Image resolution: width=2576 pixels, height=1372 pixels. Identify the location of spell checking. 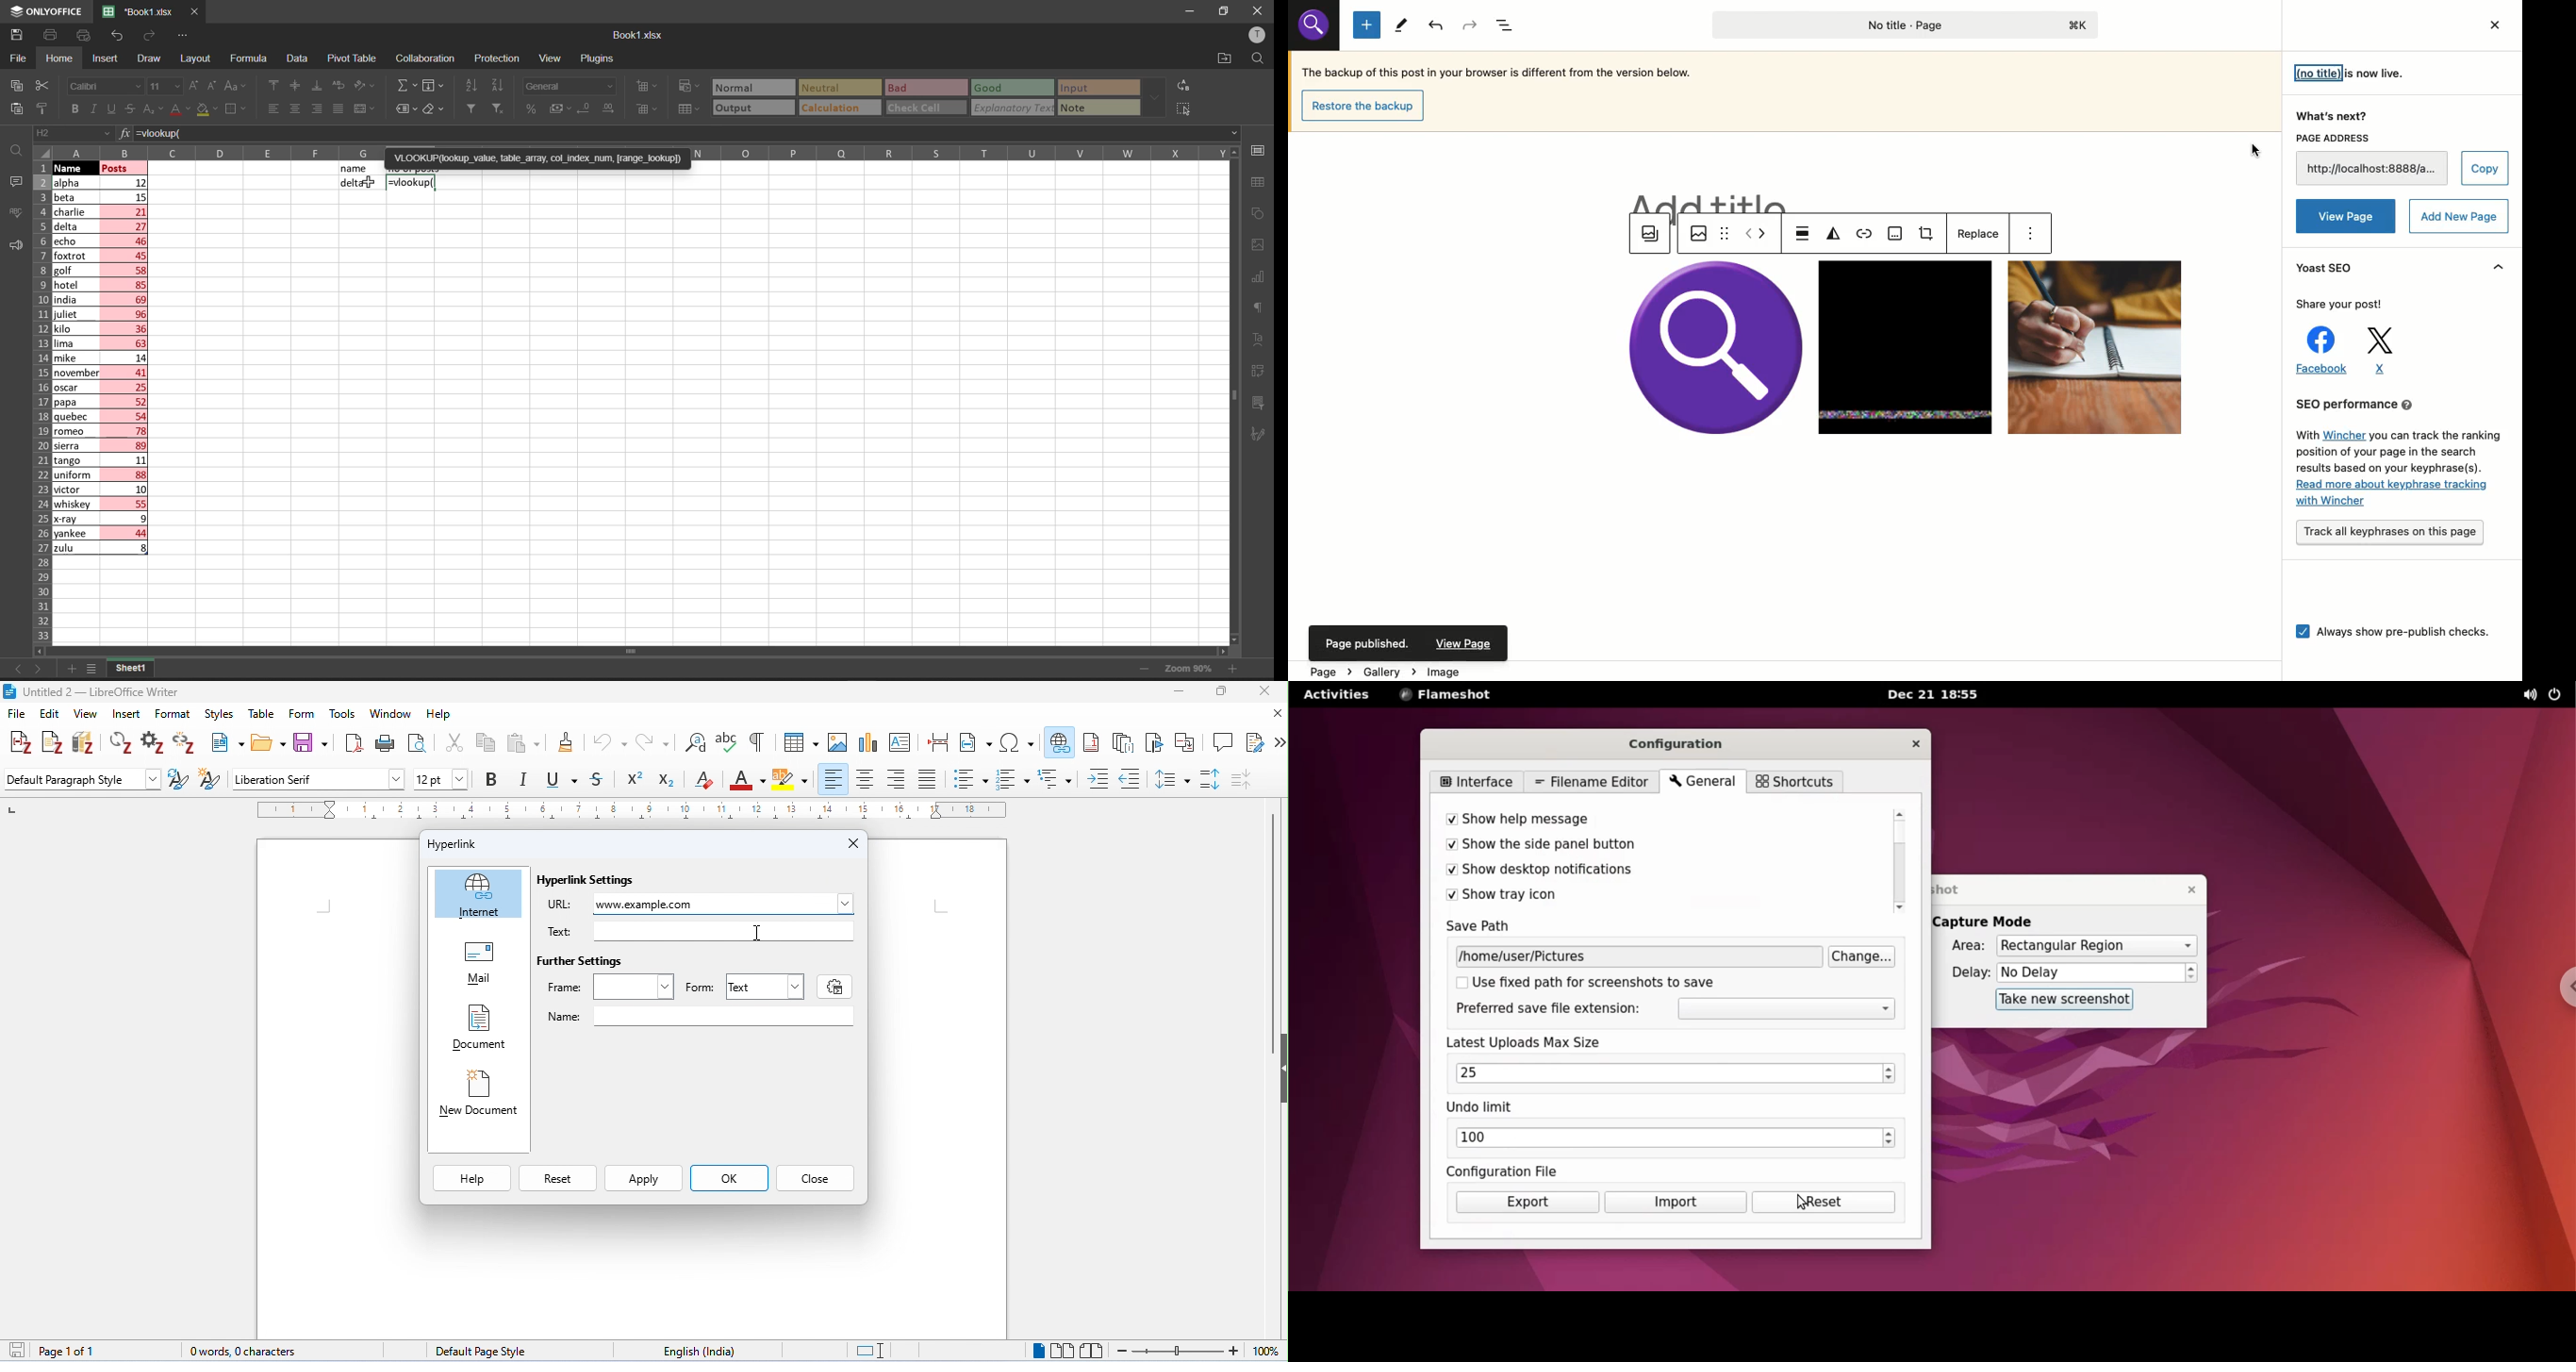
(13, 212).